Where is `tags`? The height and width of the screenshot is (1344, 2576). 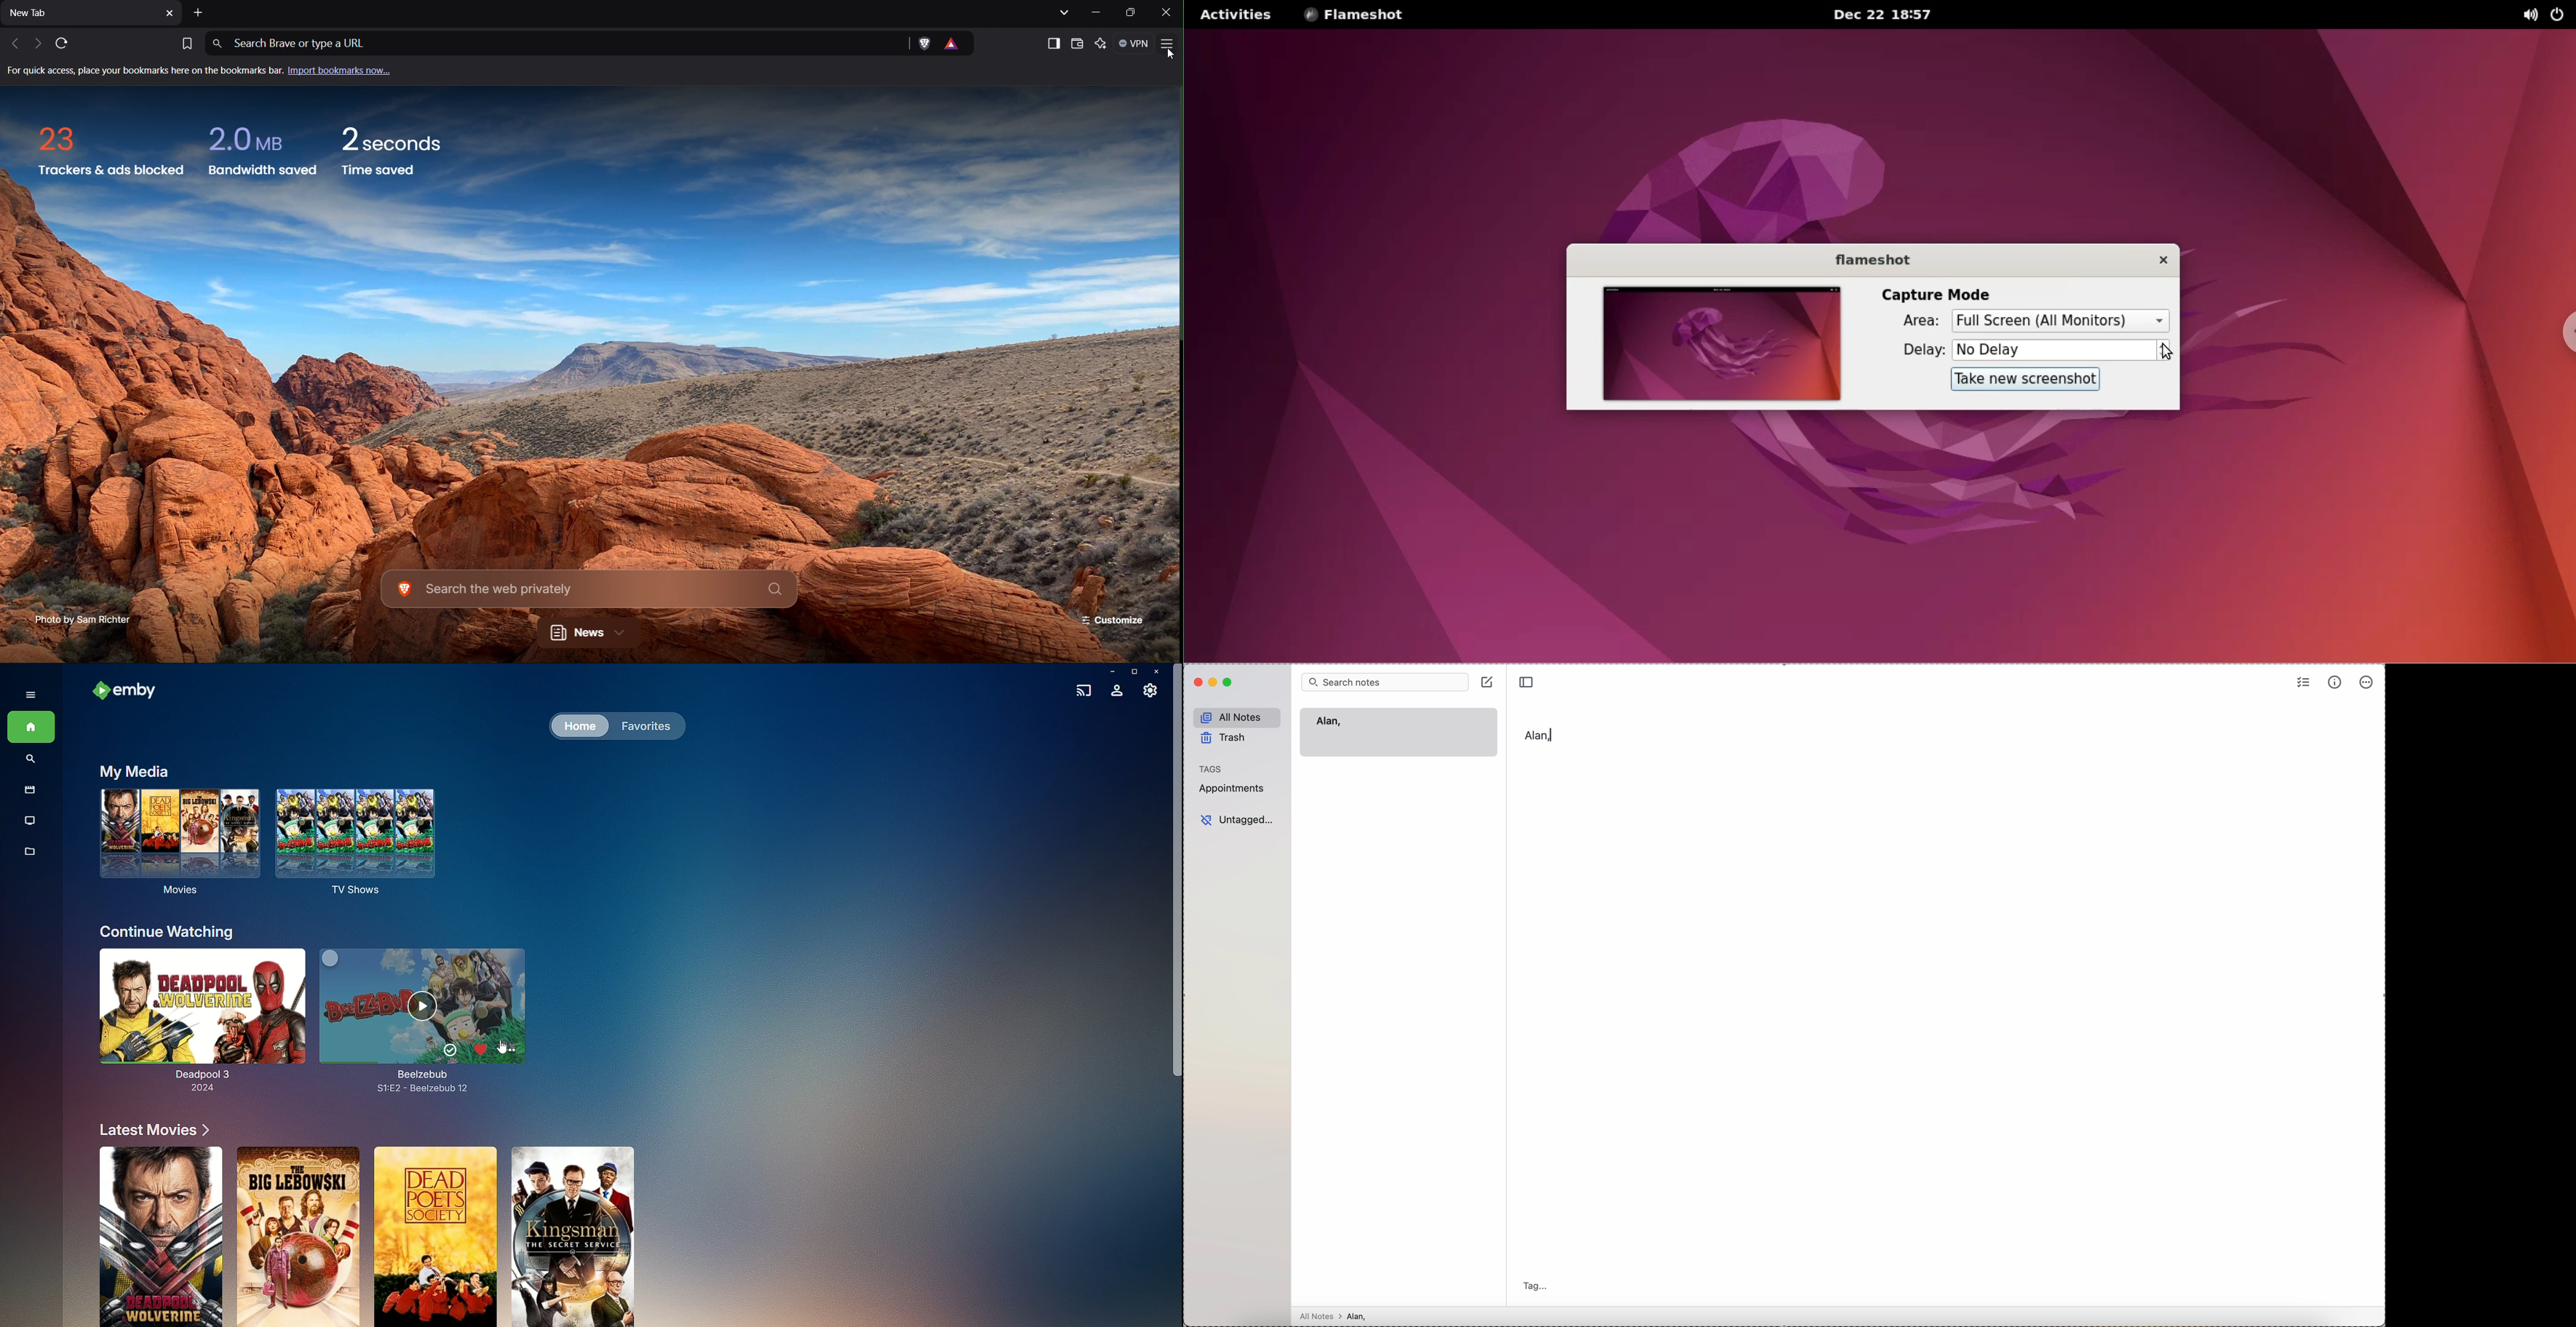
tags is located at coordinates (1211, 769).